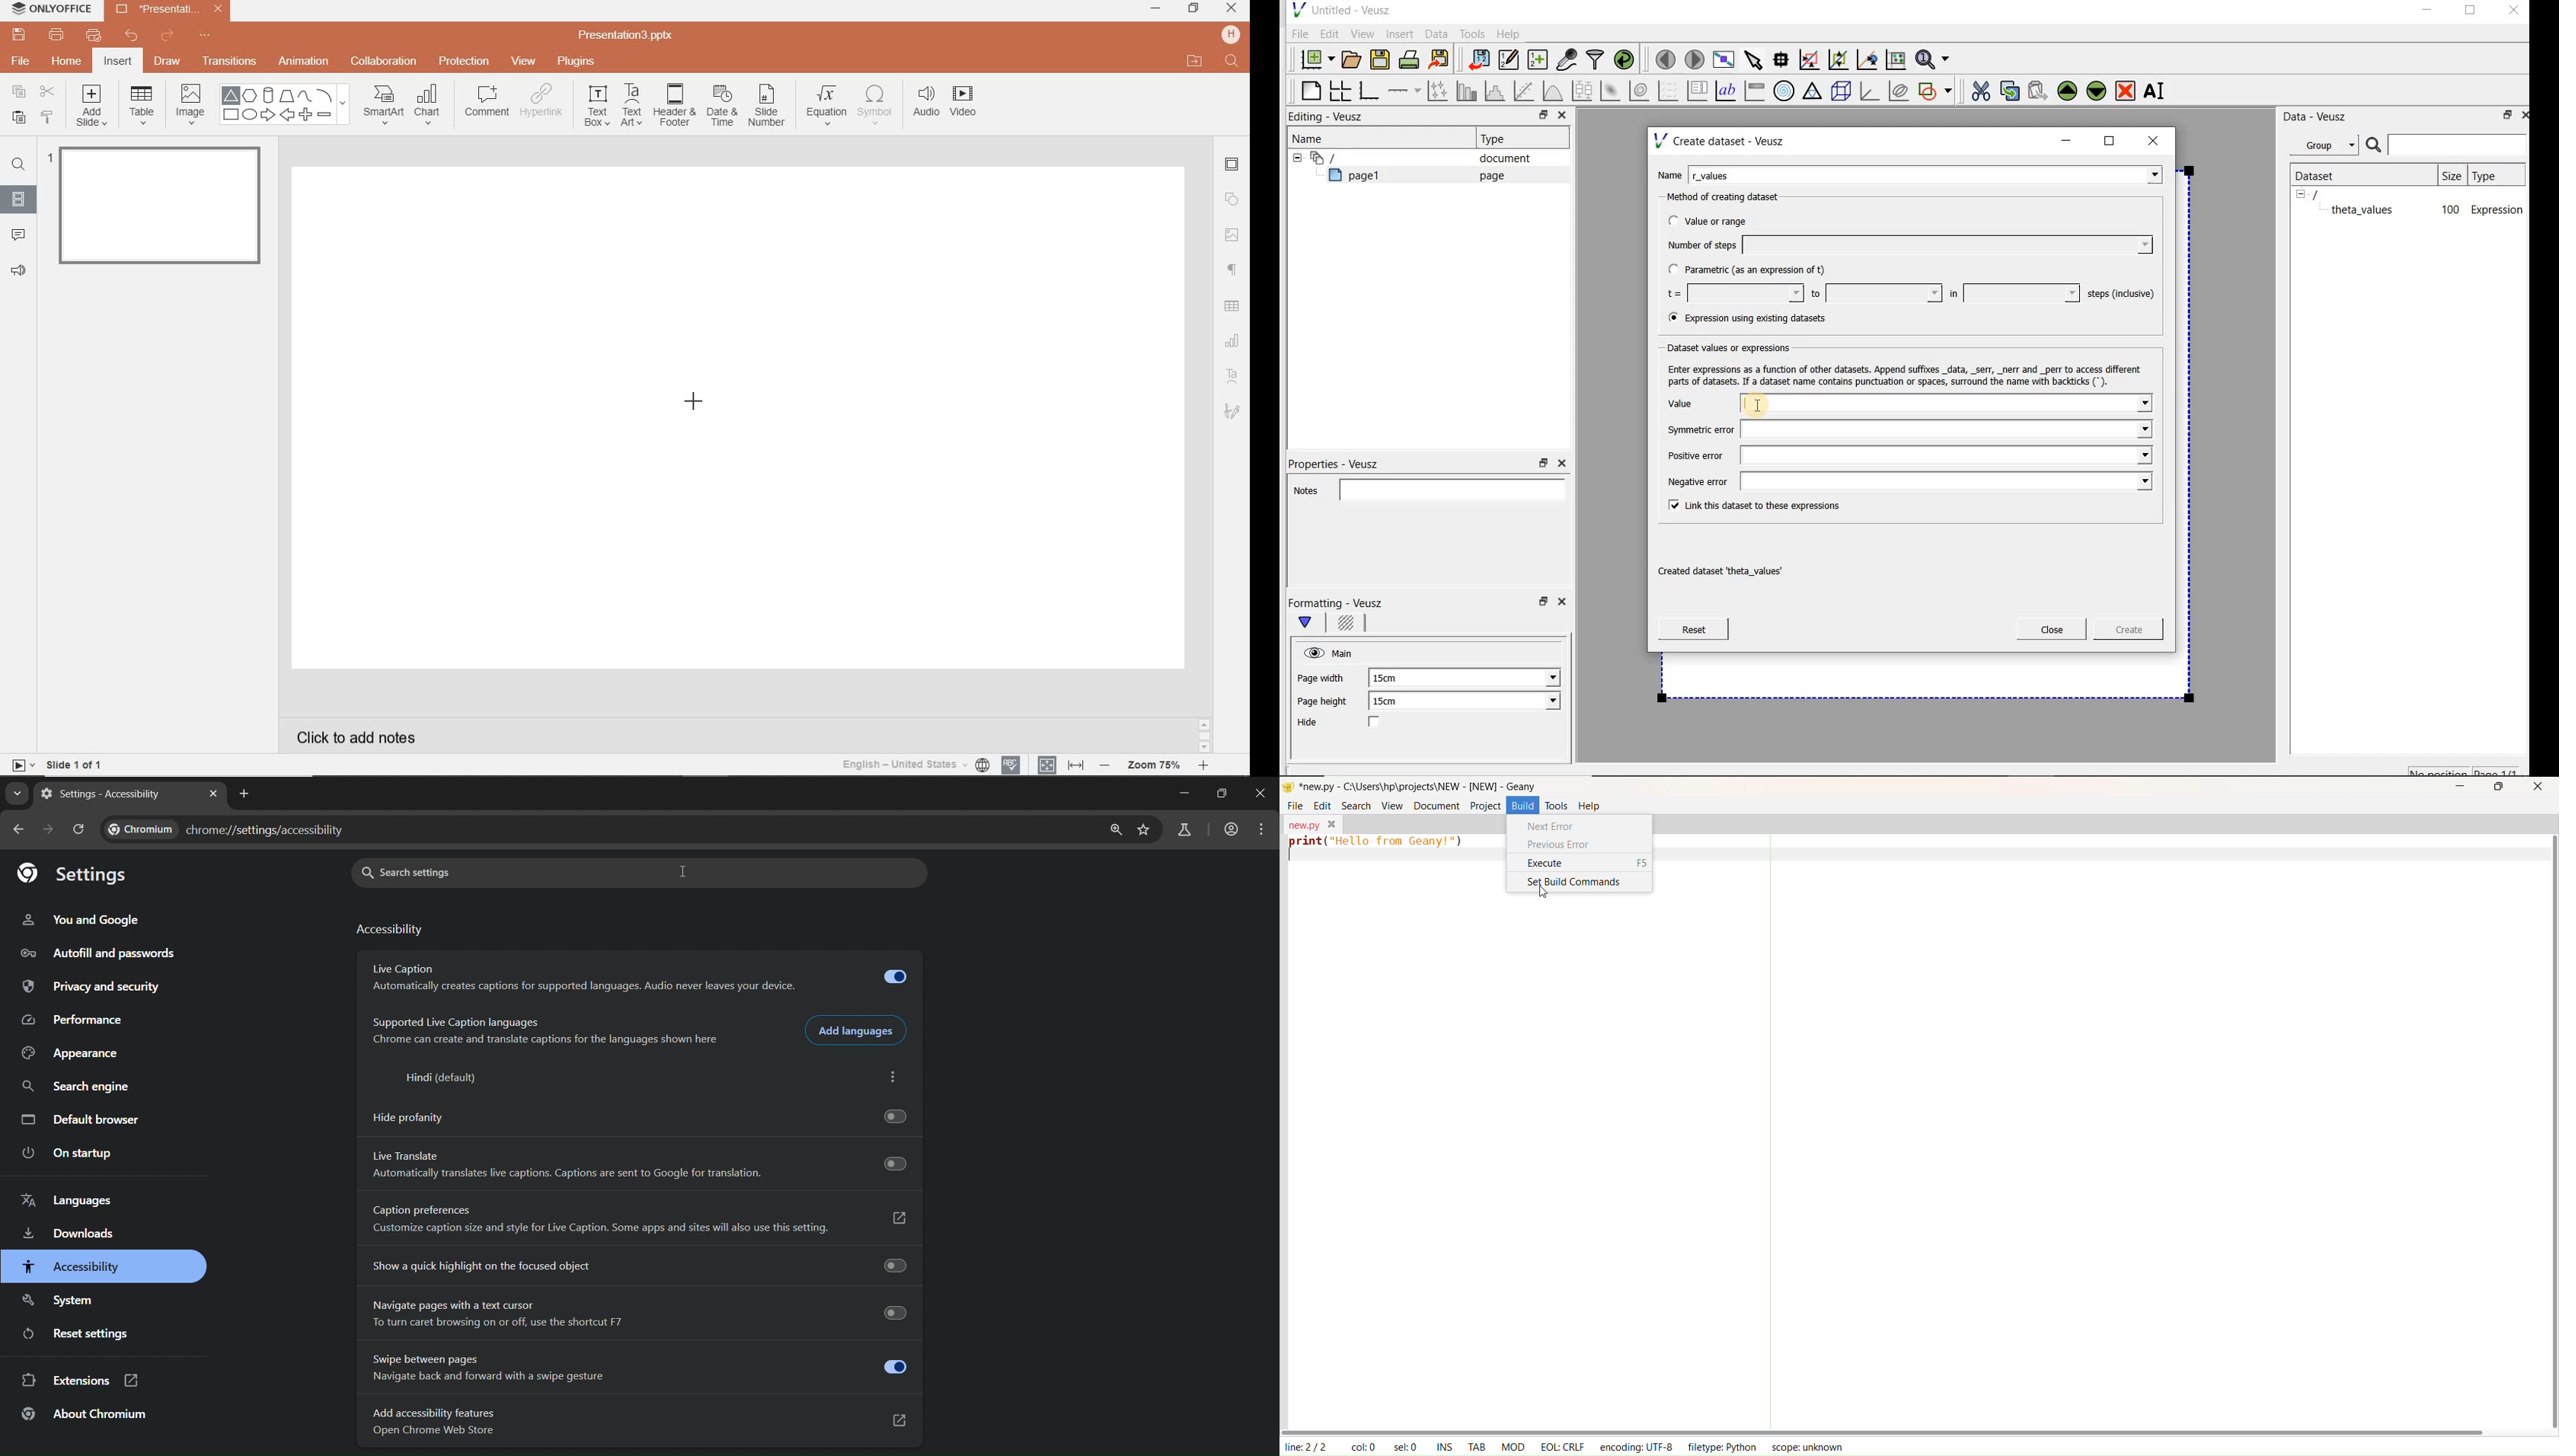 The image size is (2576, 1456). What do you see at coordinates (1906, 431) in the screenshot?
I see `Symmetric error` at bounding box center [1906, 431].